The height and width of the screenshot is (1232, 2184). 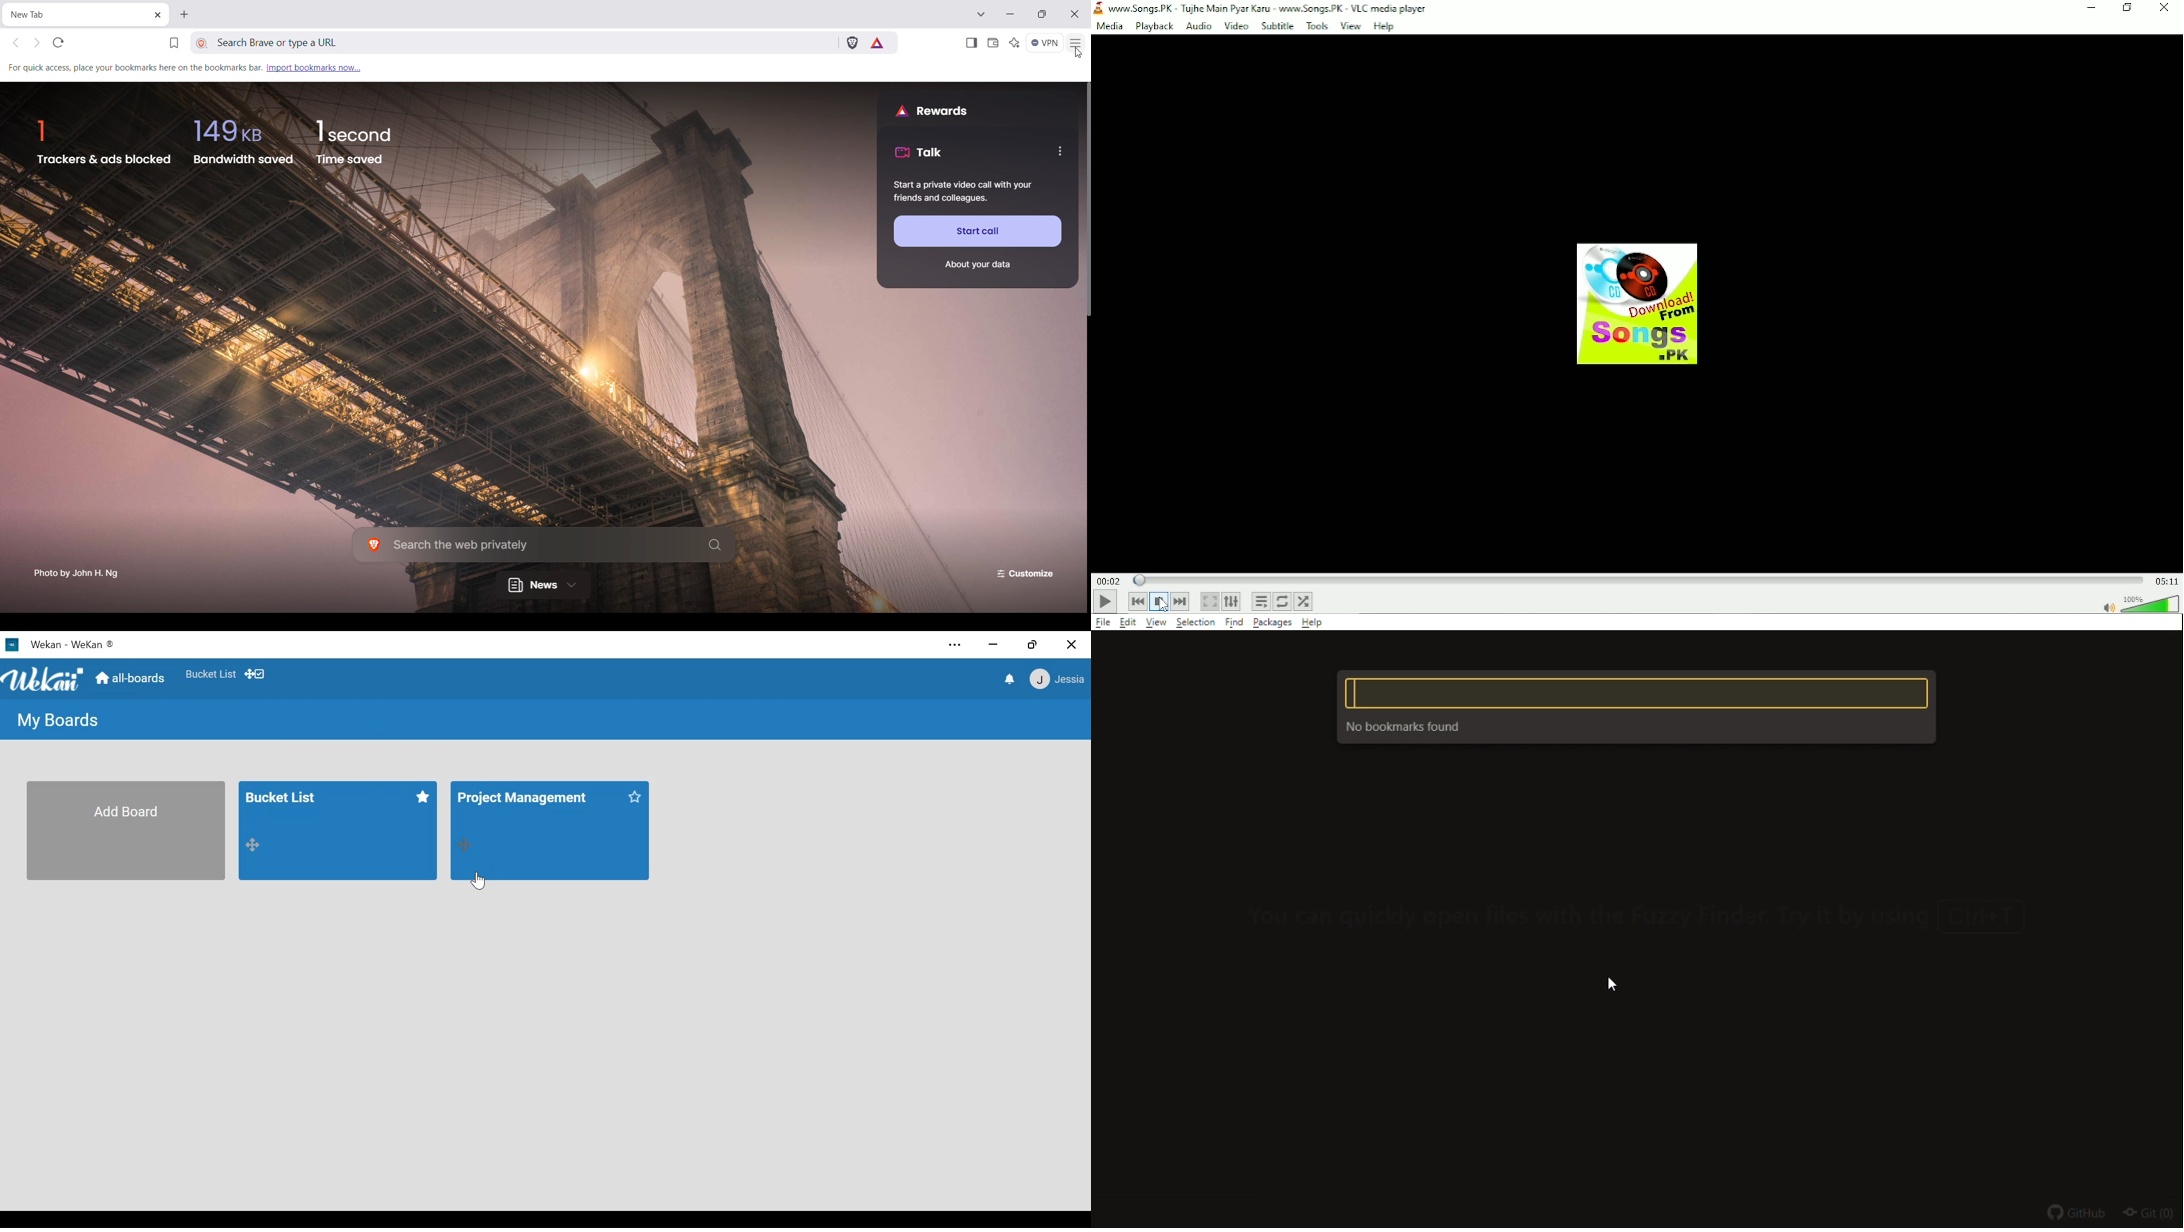 What do you see at coordinates (103, 139) in the screenshot?
I see `1 trackers and ads blocked` at bounding box center [103, 139].